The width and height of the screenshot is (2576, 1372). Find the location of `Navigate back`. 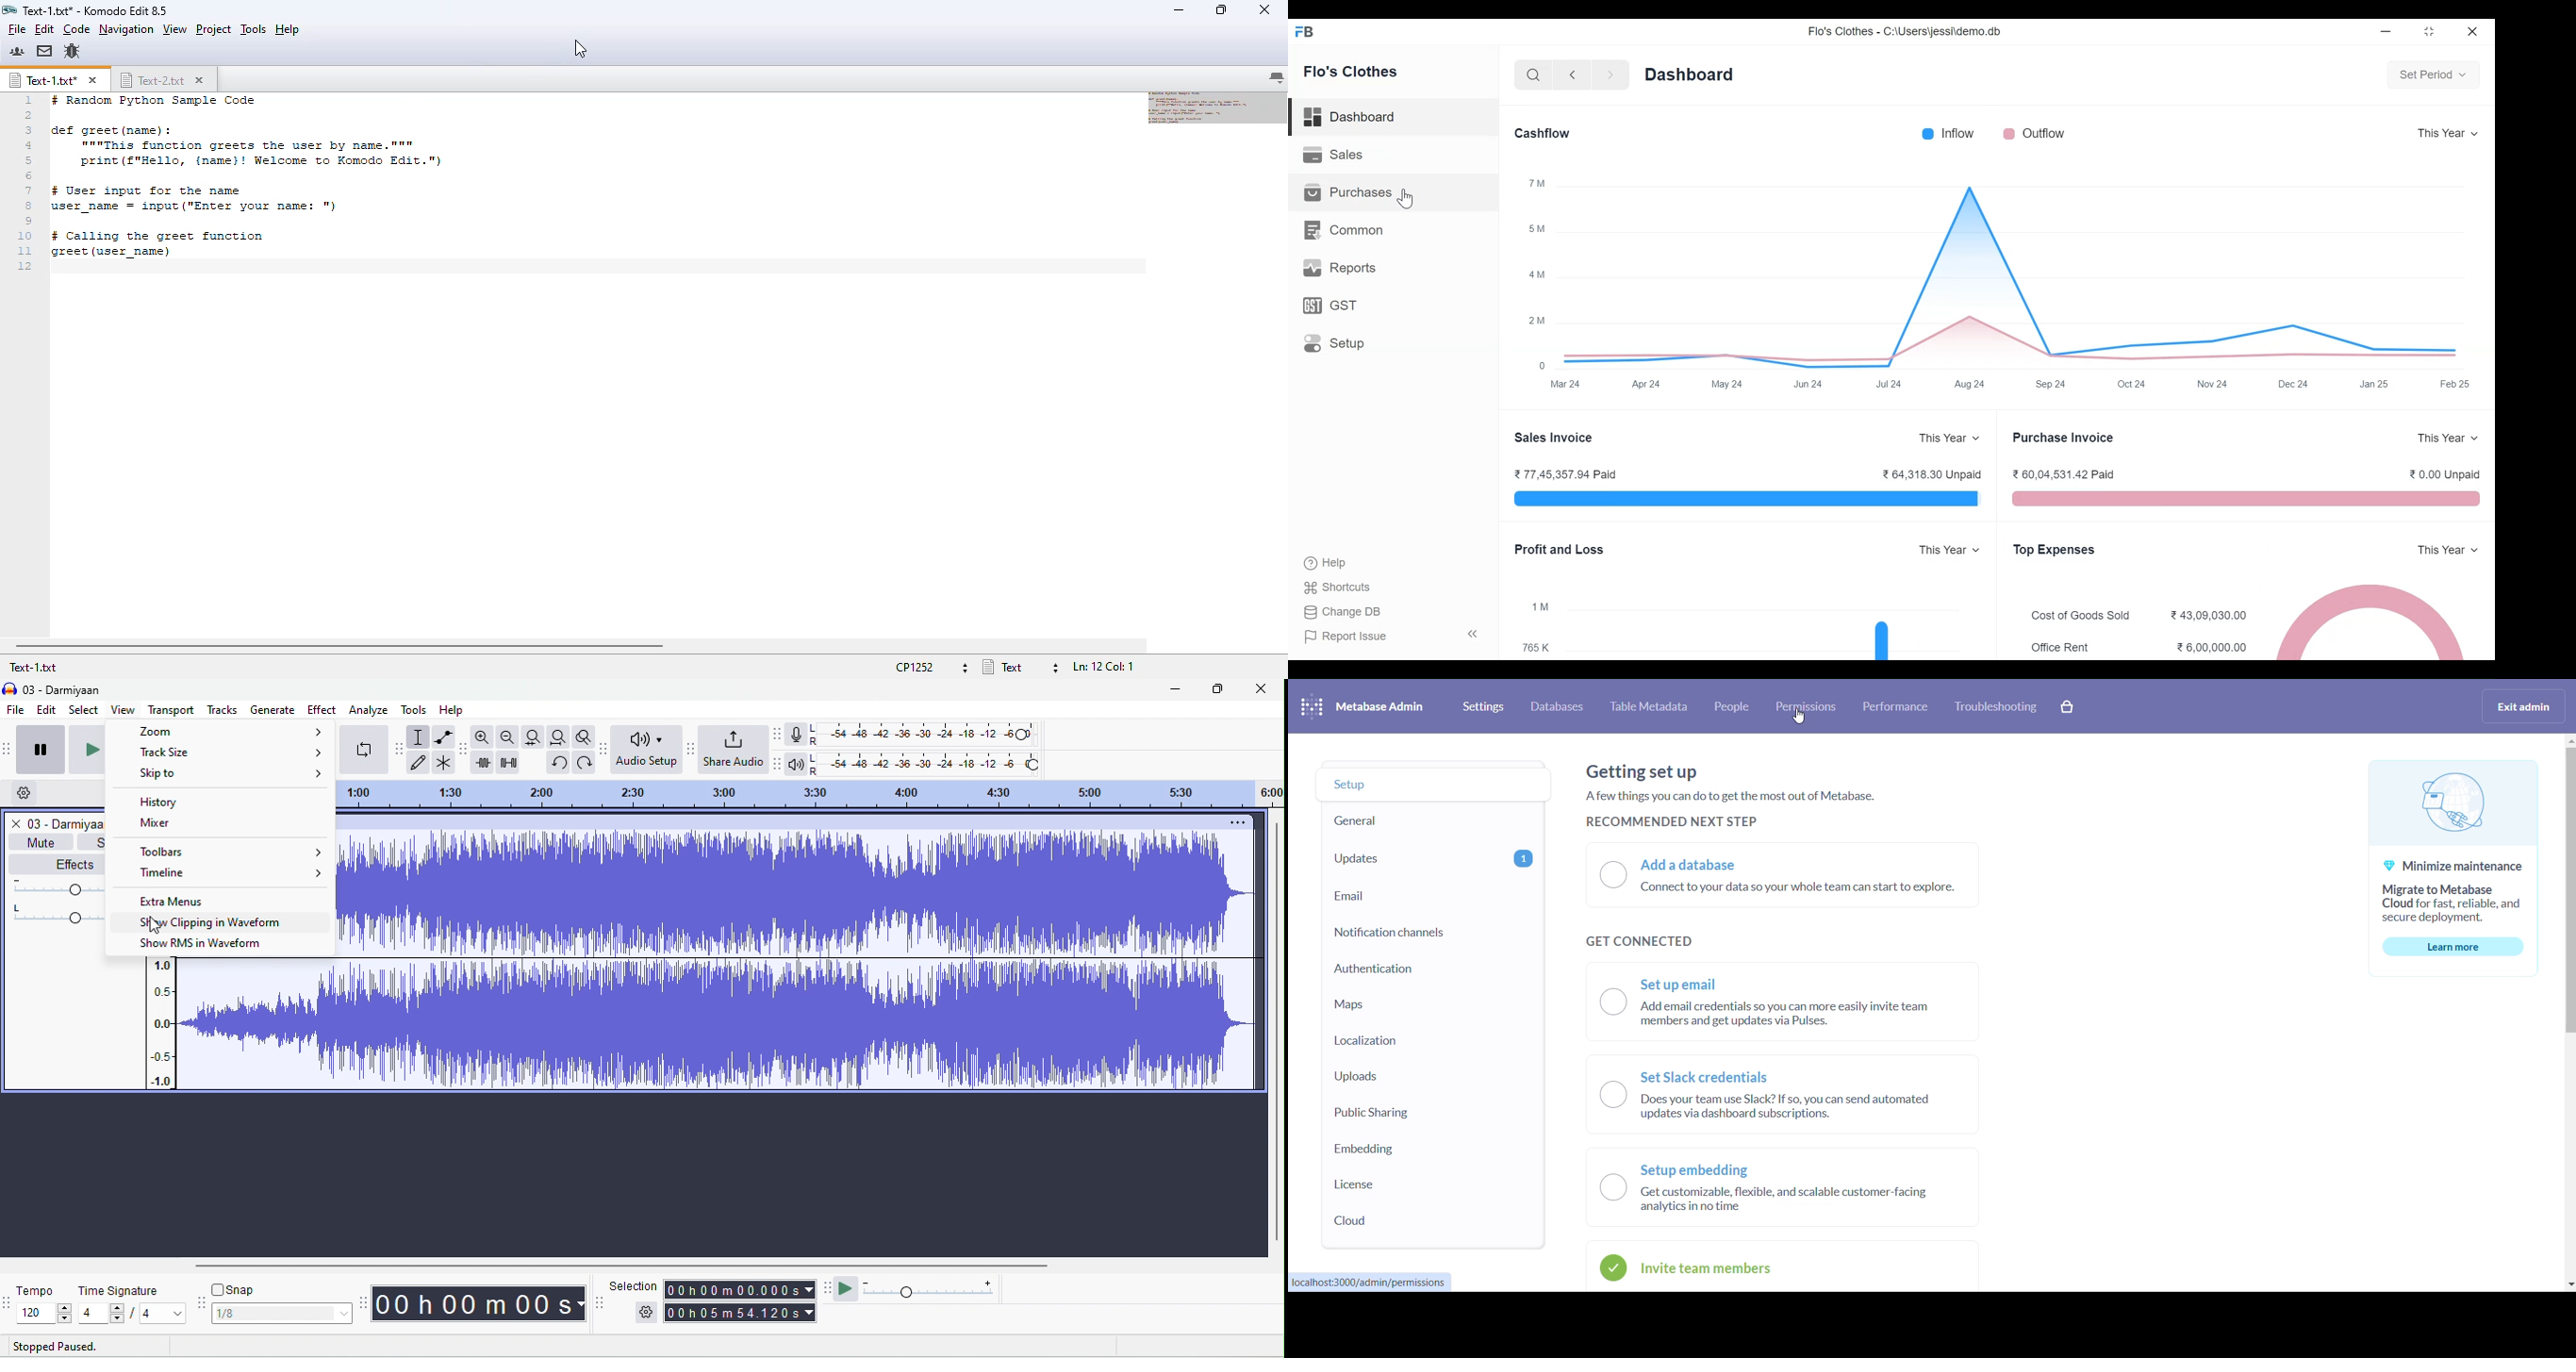

Navigate back is located at coordinates (1570, 75).